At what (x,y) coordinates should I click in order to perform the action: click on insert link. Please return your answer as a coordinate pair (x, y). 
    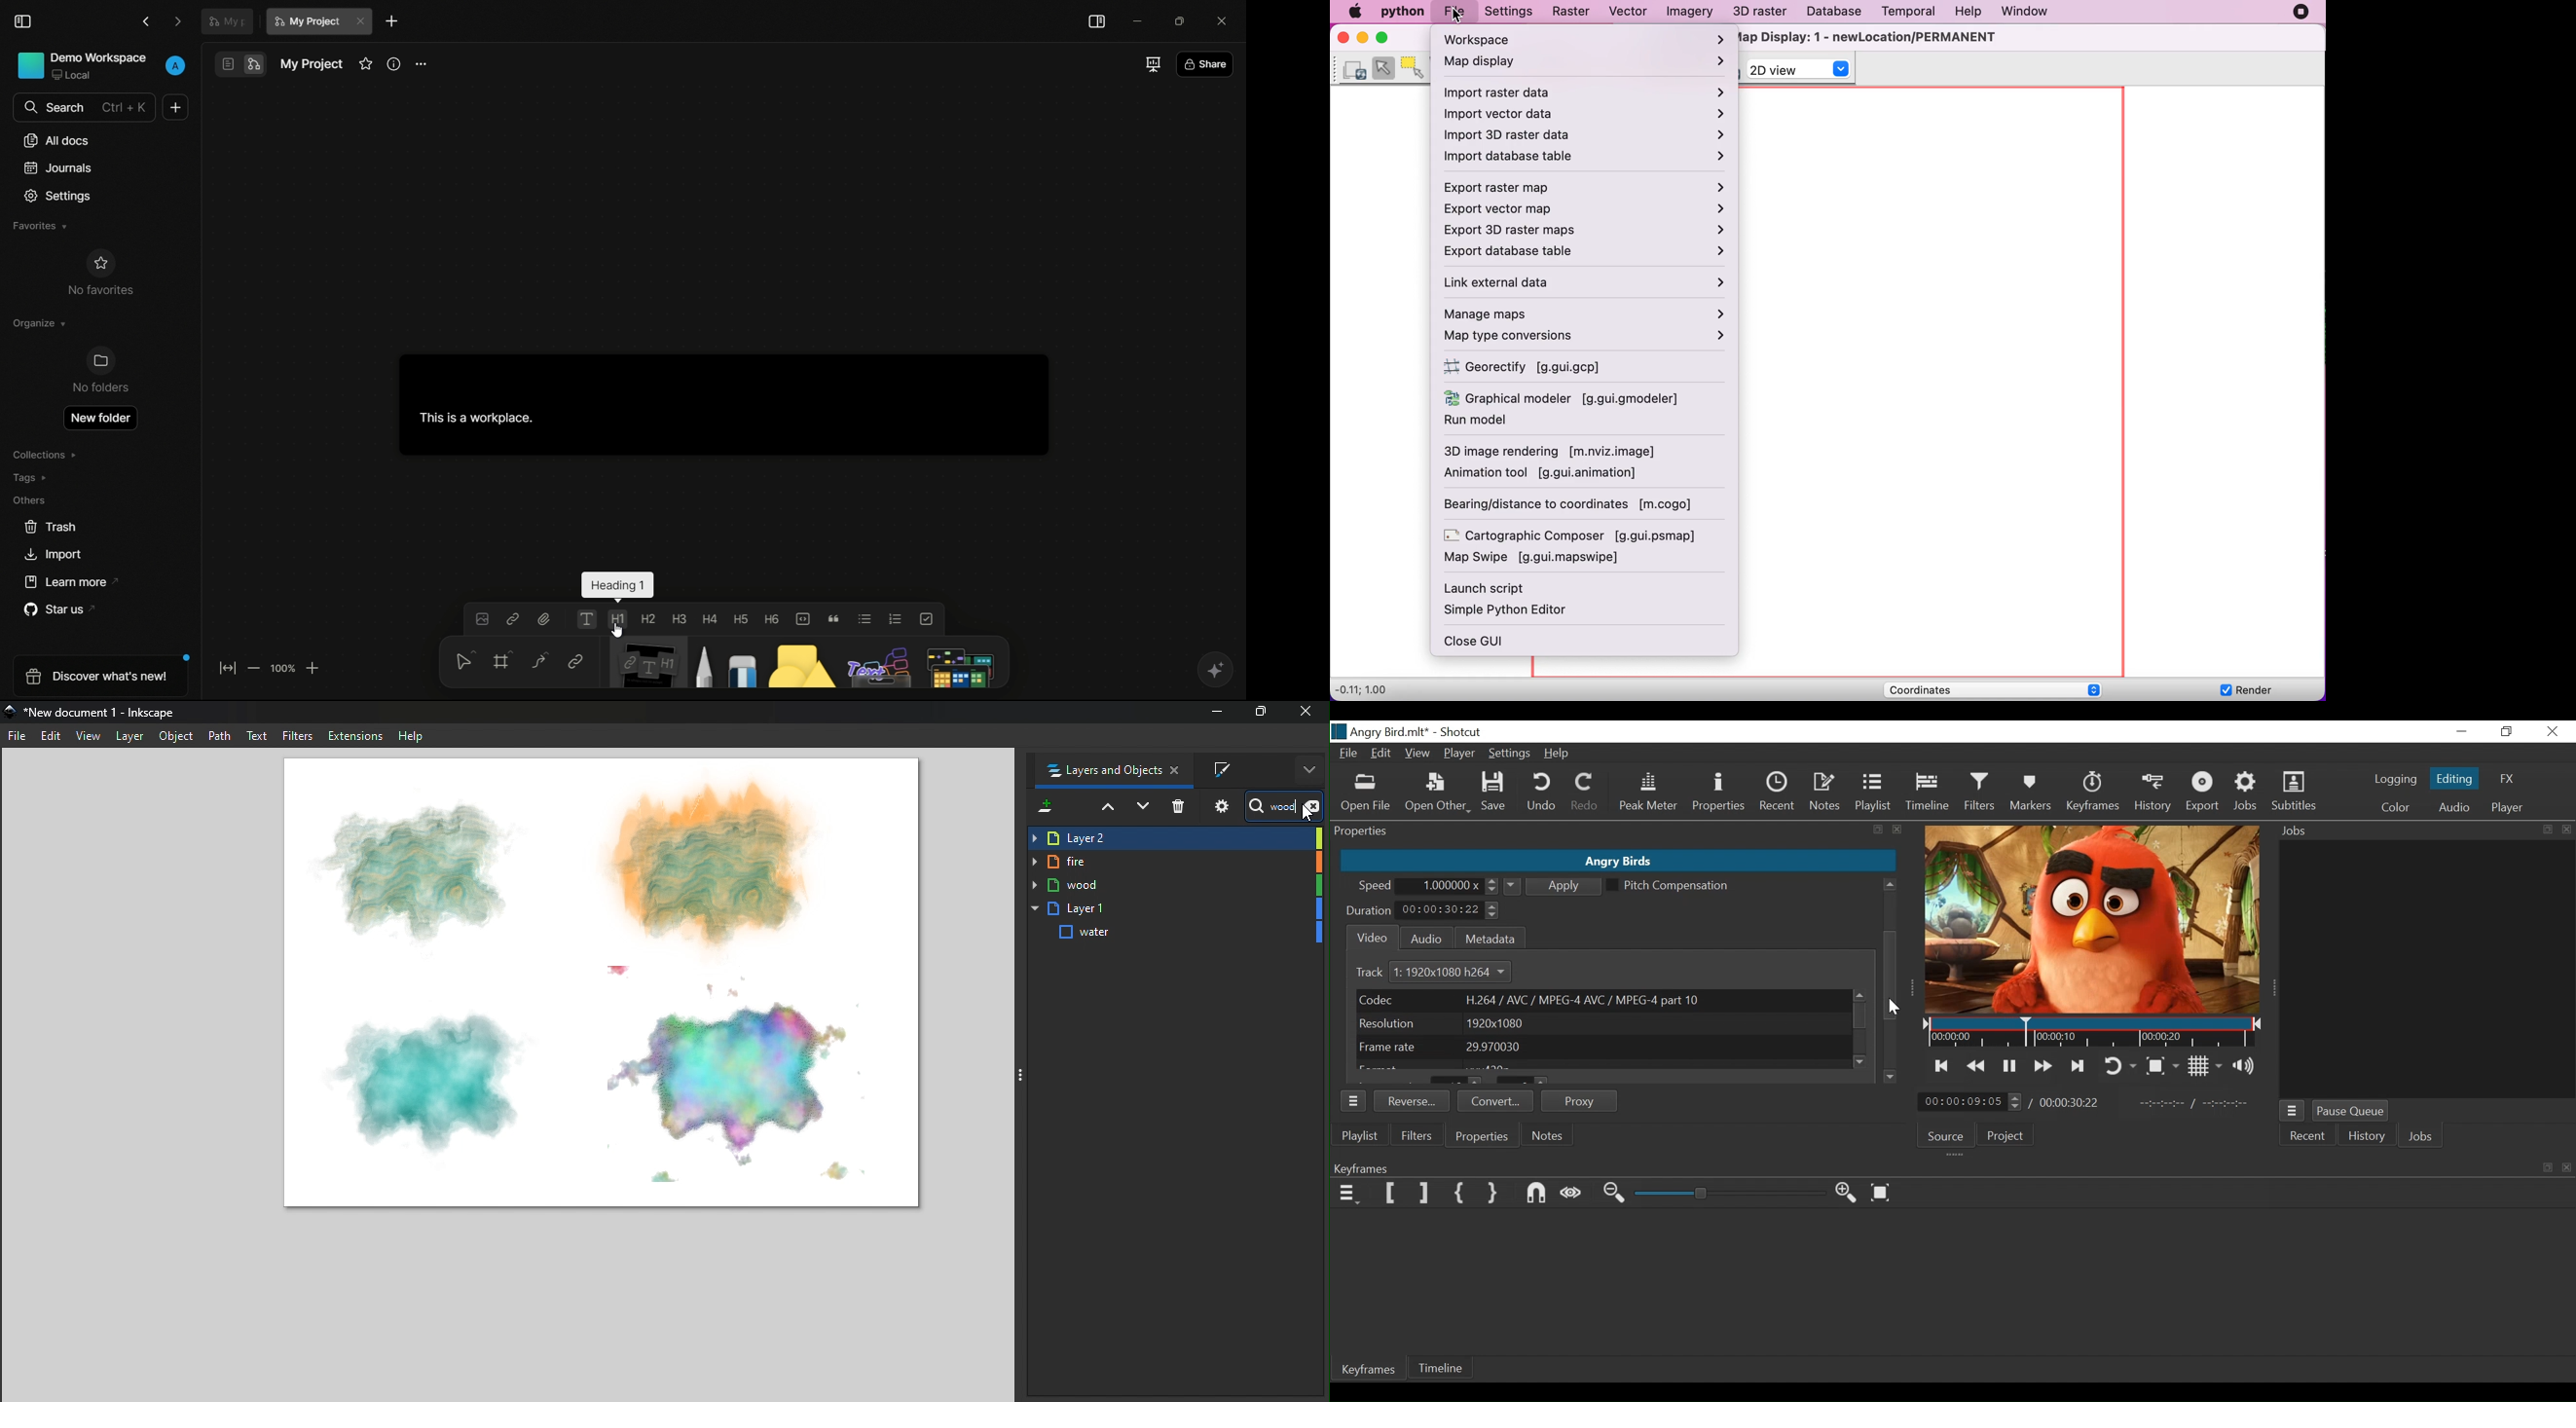
    Looking at the image, I should click on (513, 619).